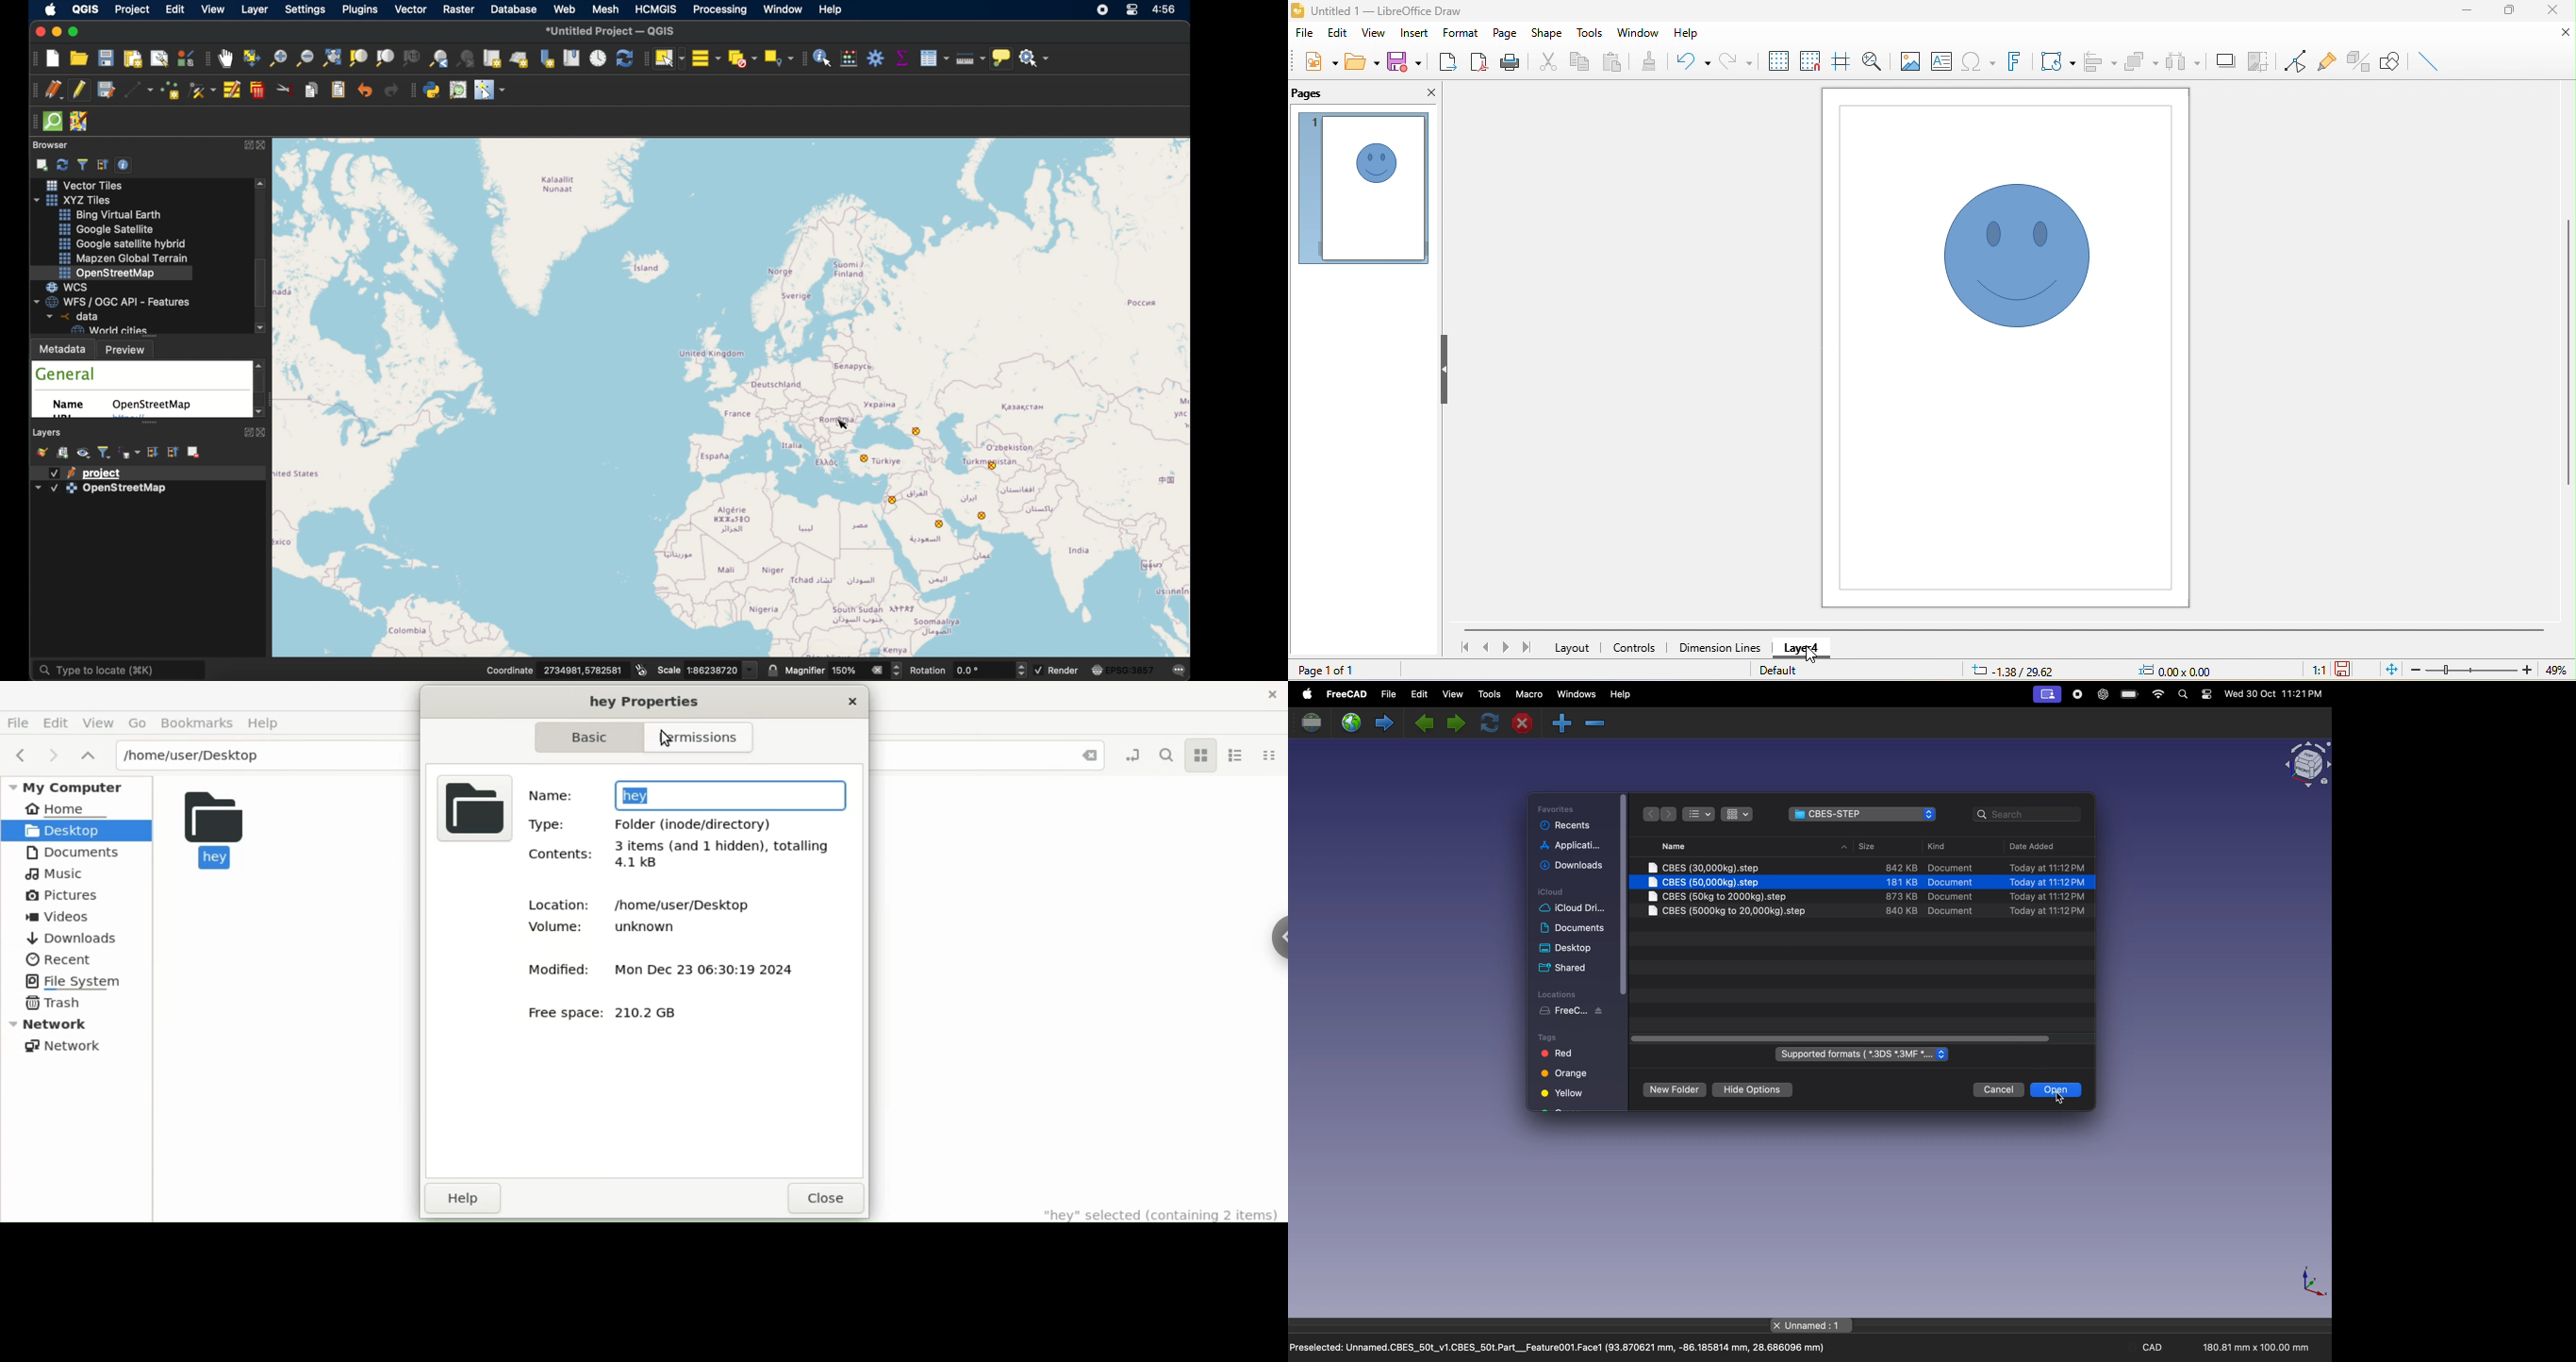 The height and width of the screenshot is (1372, 2576). What do you see at coordinates (2274, 694) in the screenshot?
I see `Wed 30 Oct 11:21PM` at bounding box center [2274, 694].